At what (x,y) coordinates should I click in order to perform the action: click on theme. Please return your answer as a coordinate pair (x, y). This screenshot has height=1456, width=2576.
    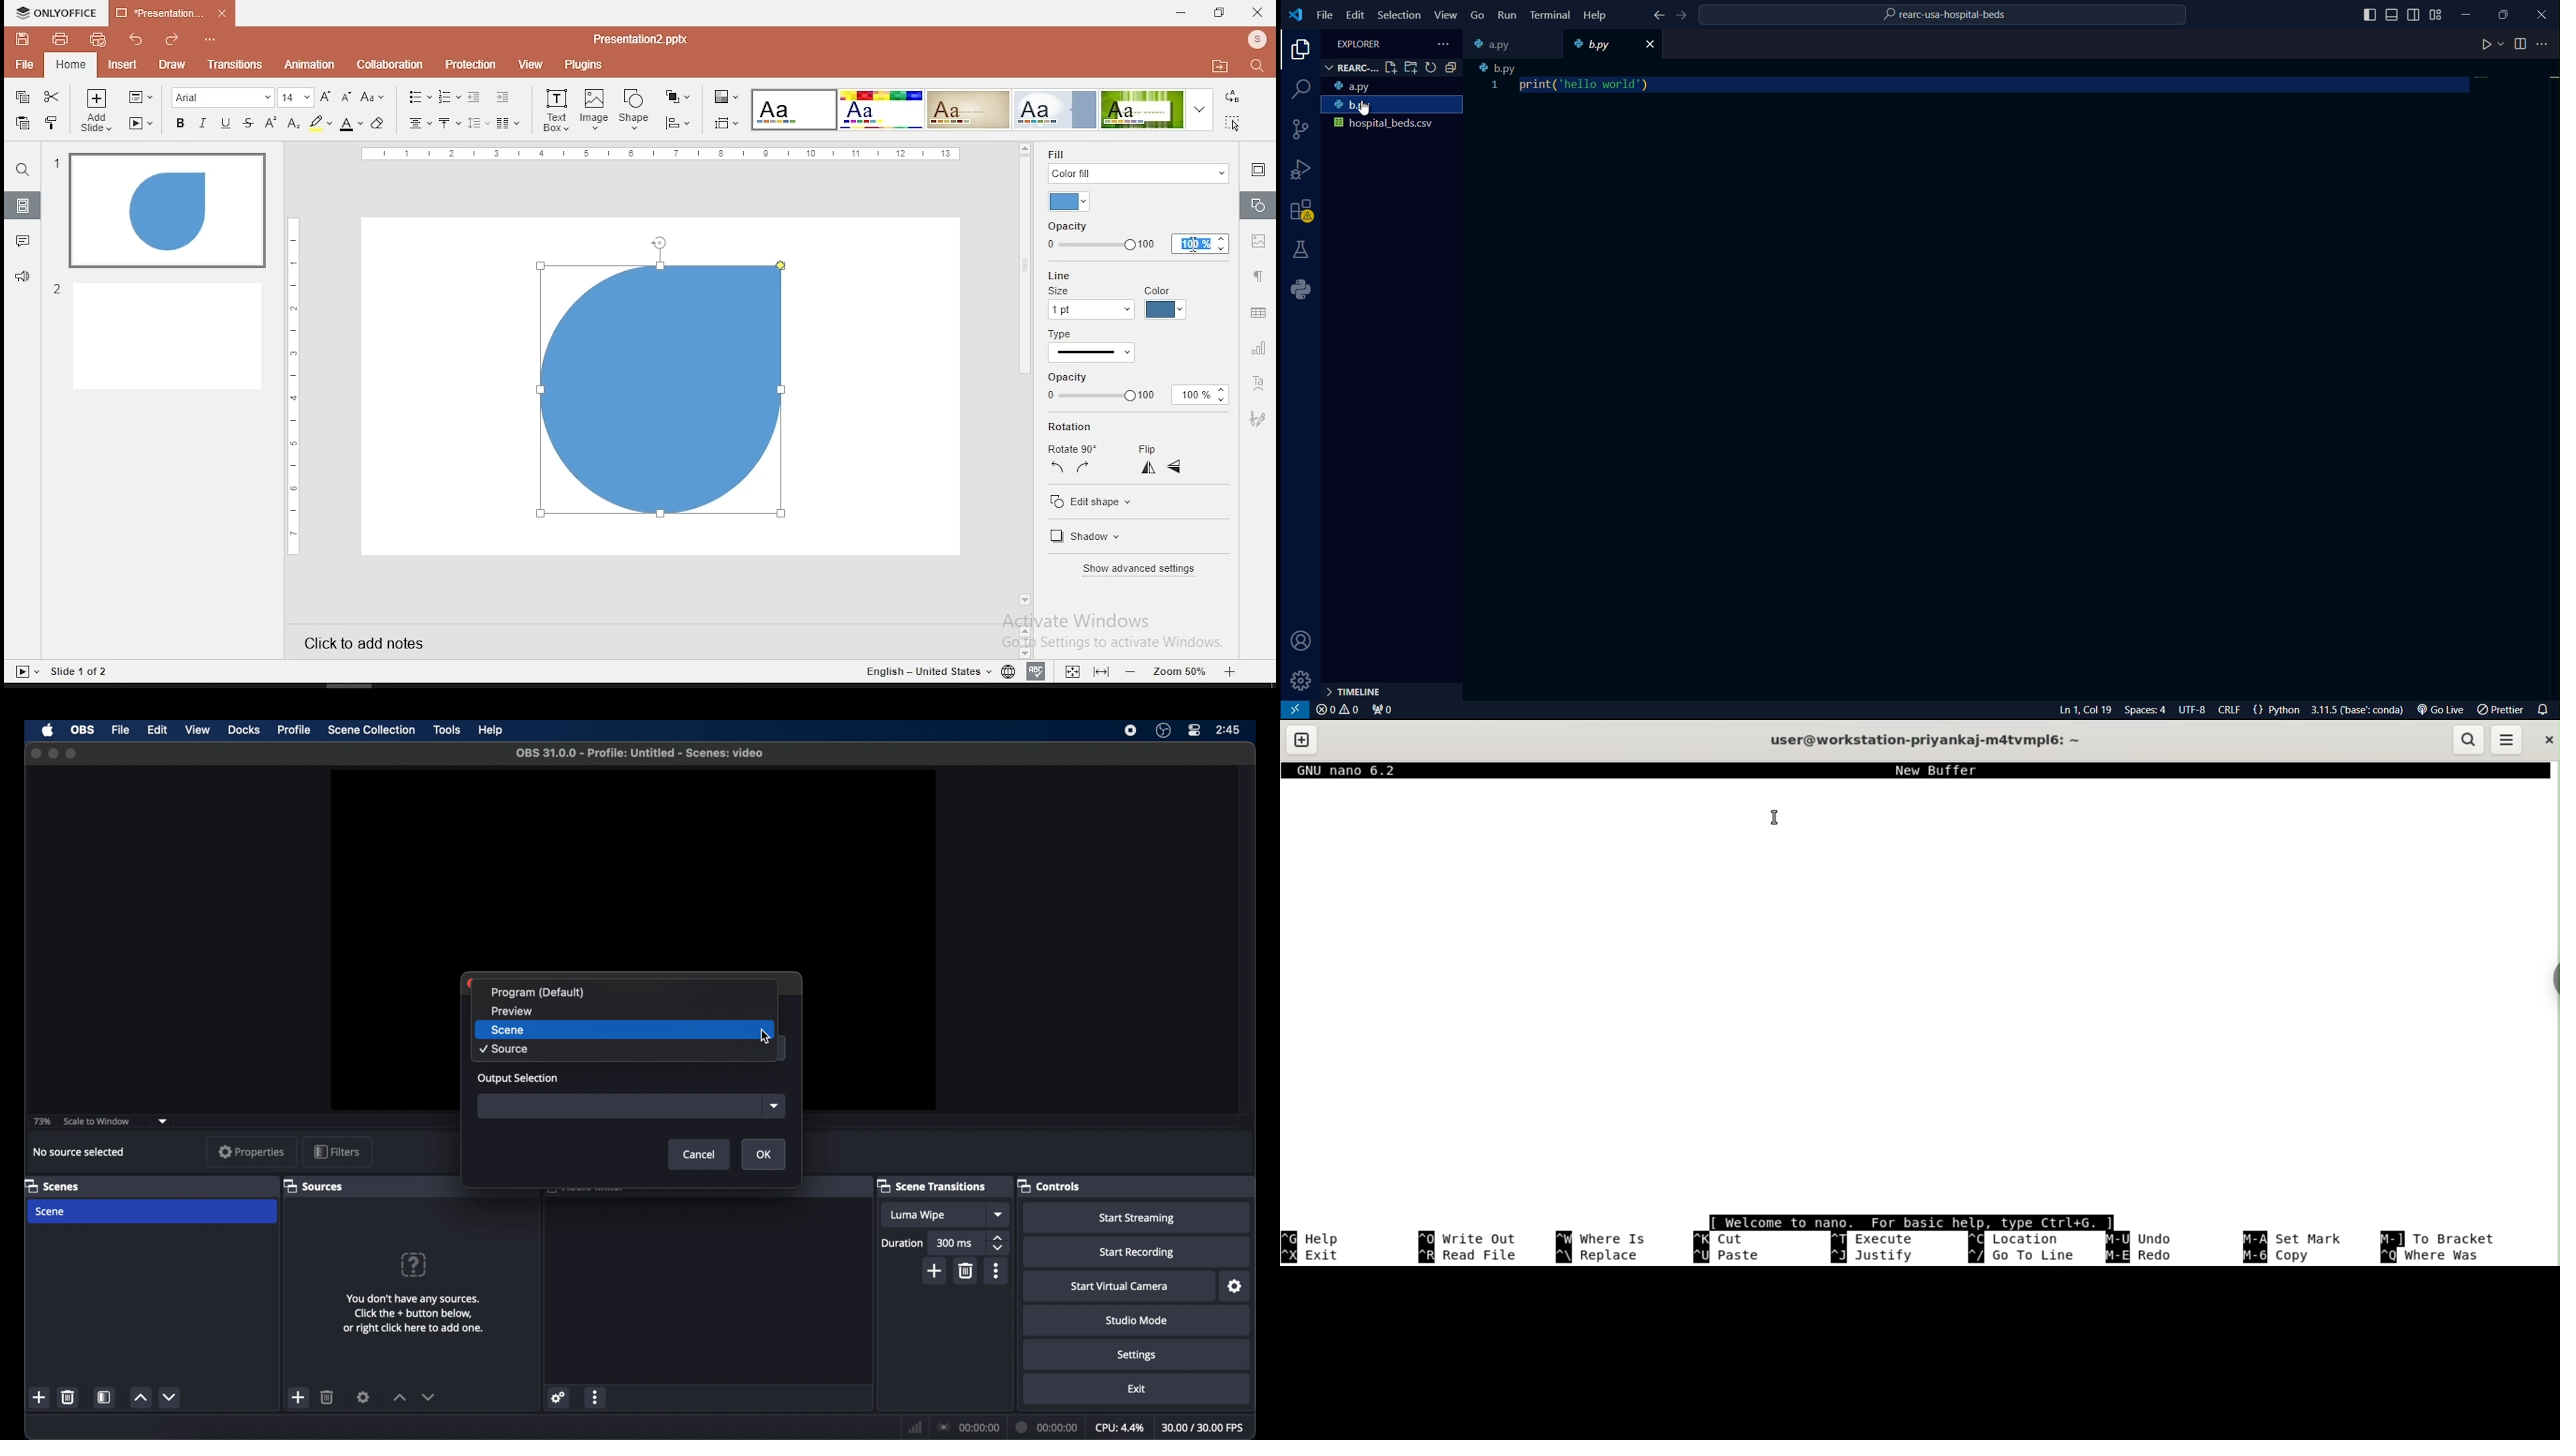
    Looking at the image, I should click on (792, 110).